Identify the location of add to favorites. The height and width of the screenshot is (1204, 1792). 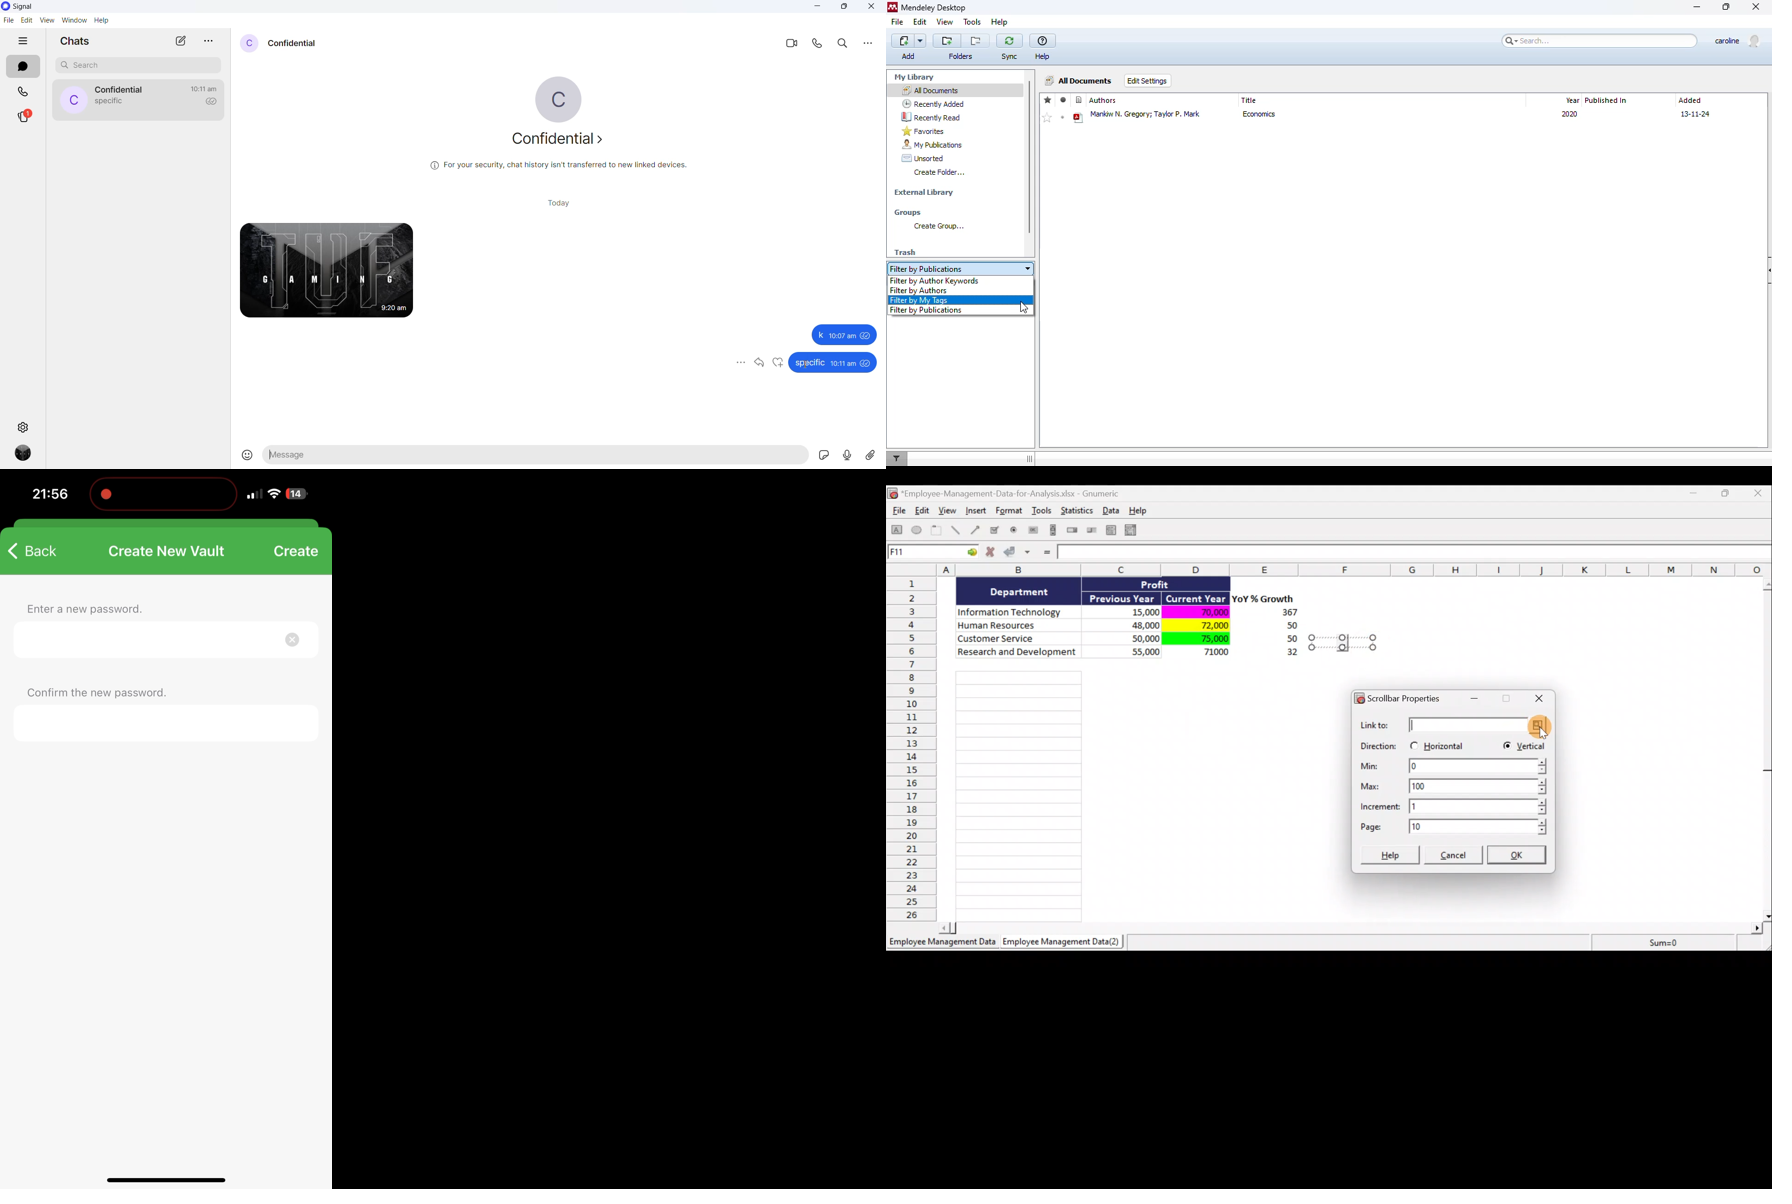
(1047, 118).